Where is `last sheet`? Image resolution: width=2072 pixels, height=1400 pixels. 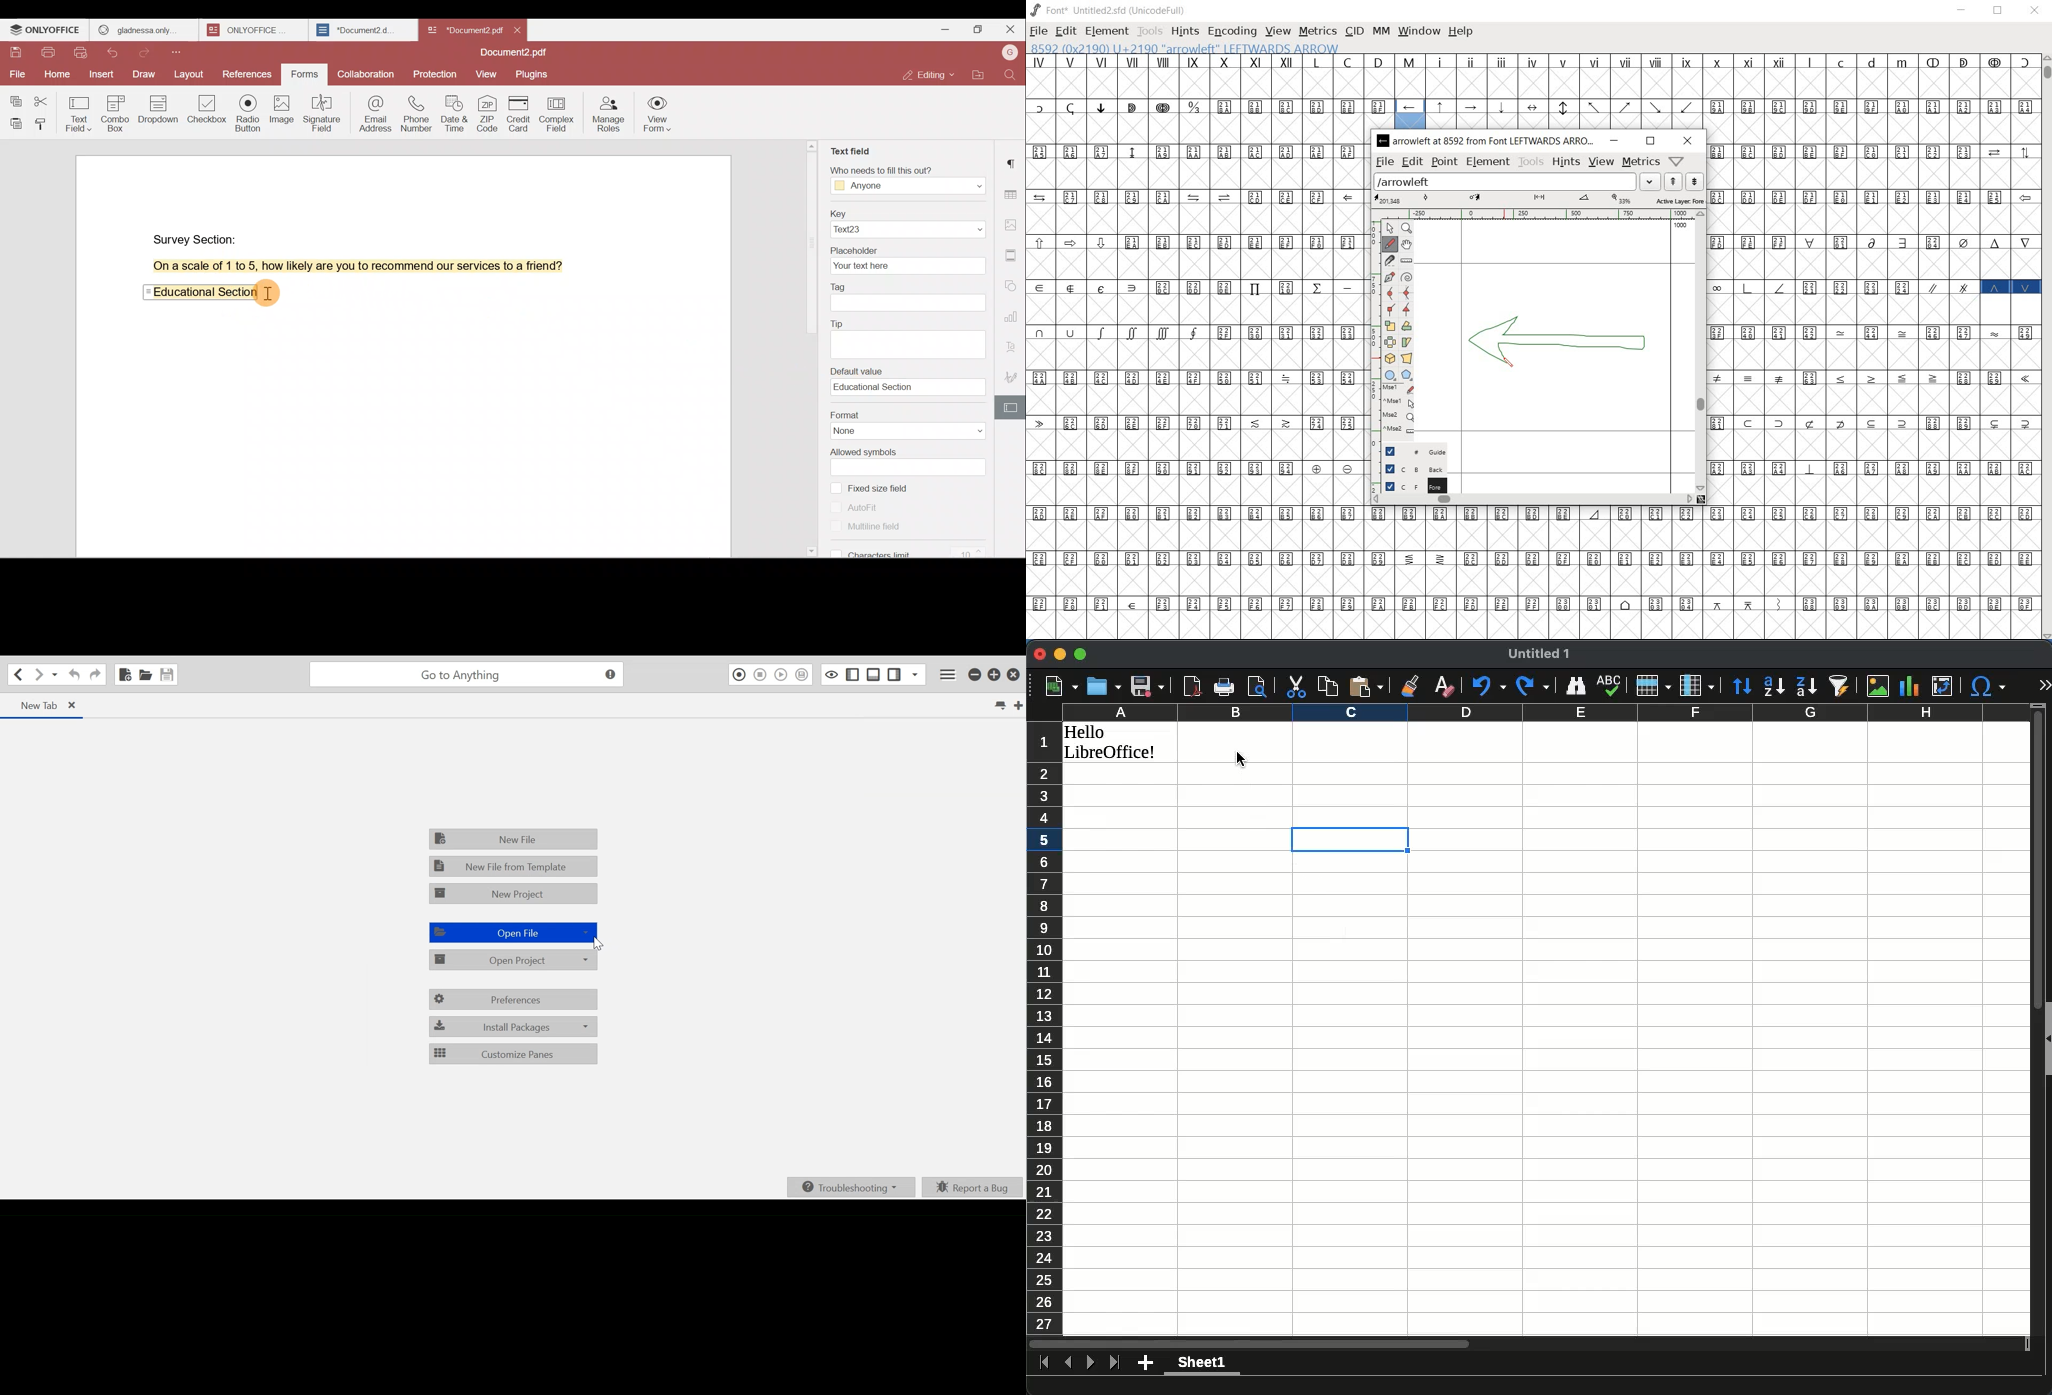 last sheet is located at coordinates (1045, 1363).